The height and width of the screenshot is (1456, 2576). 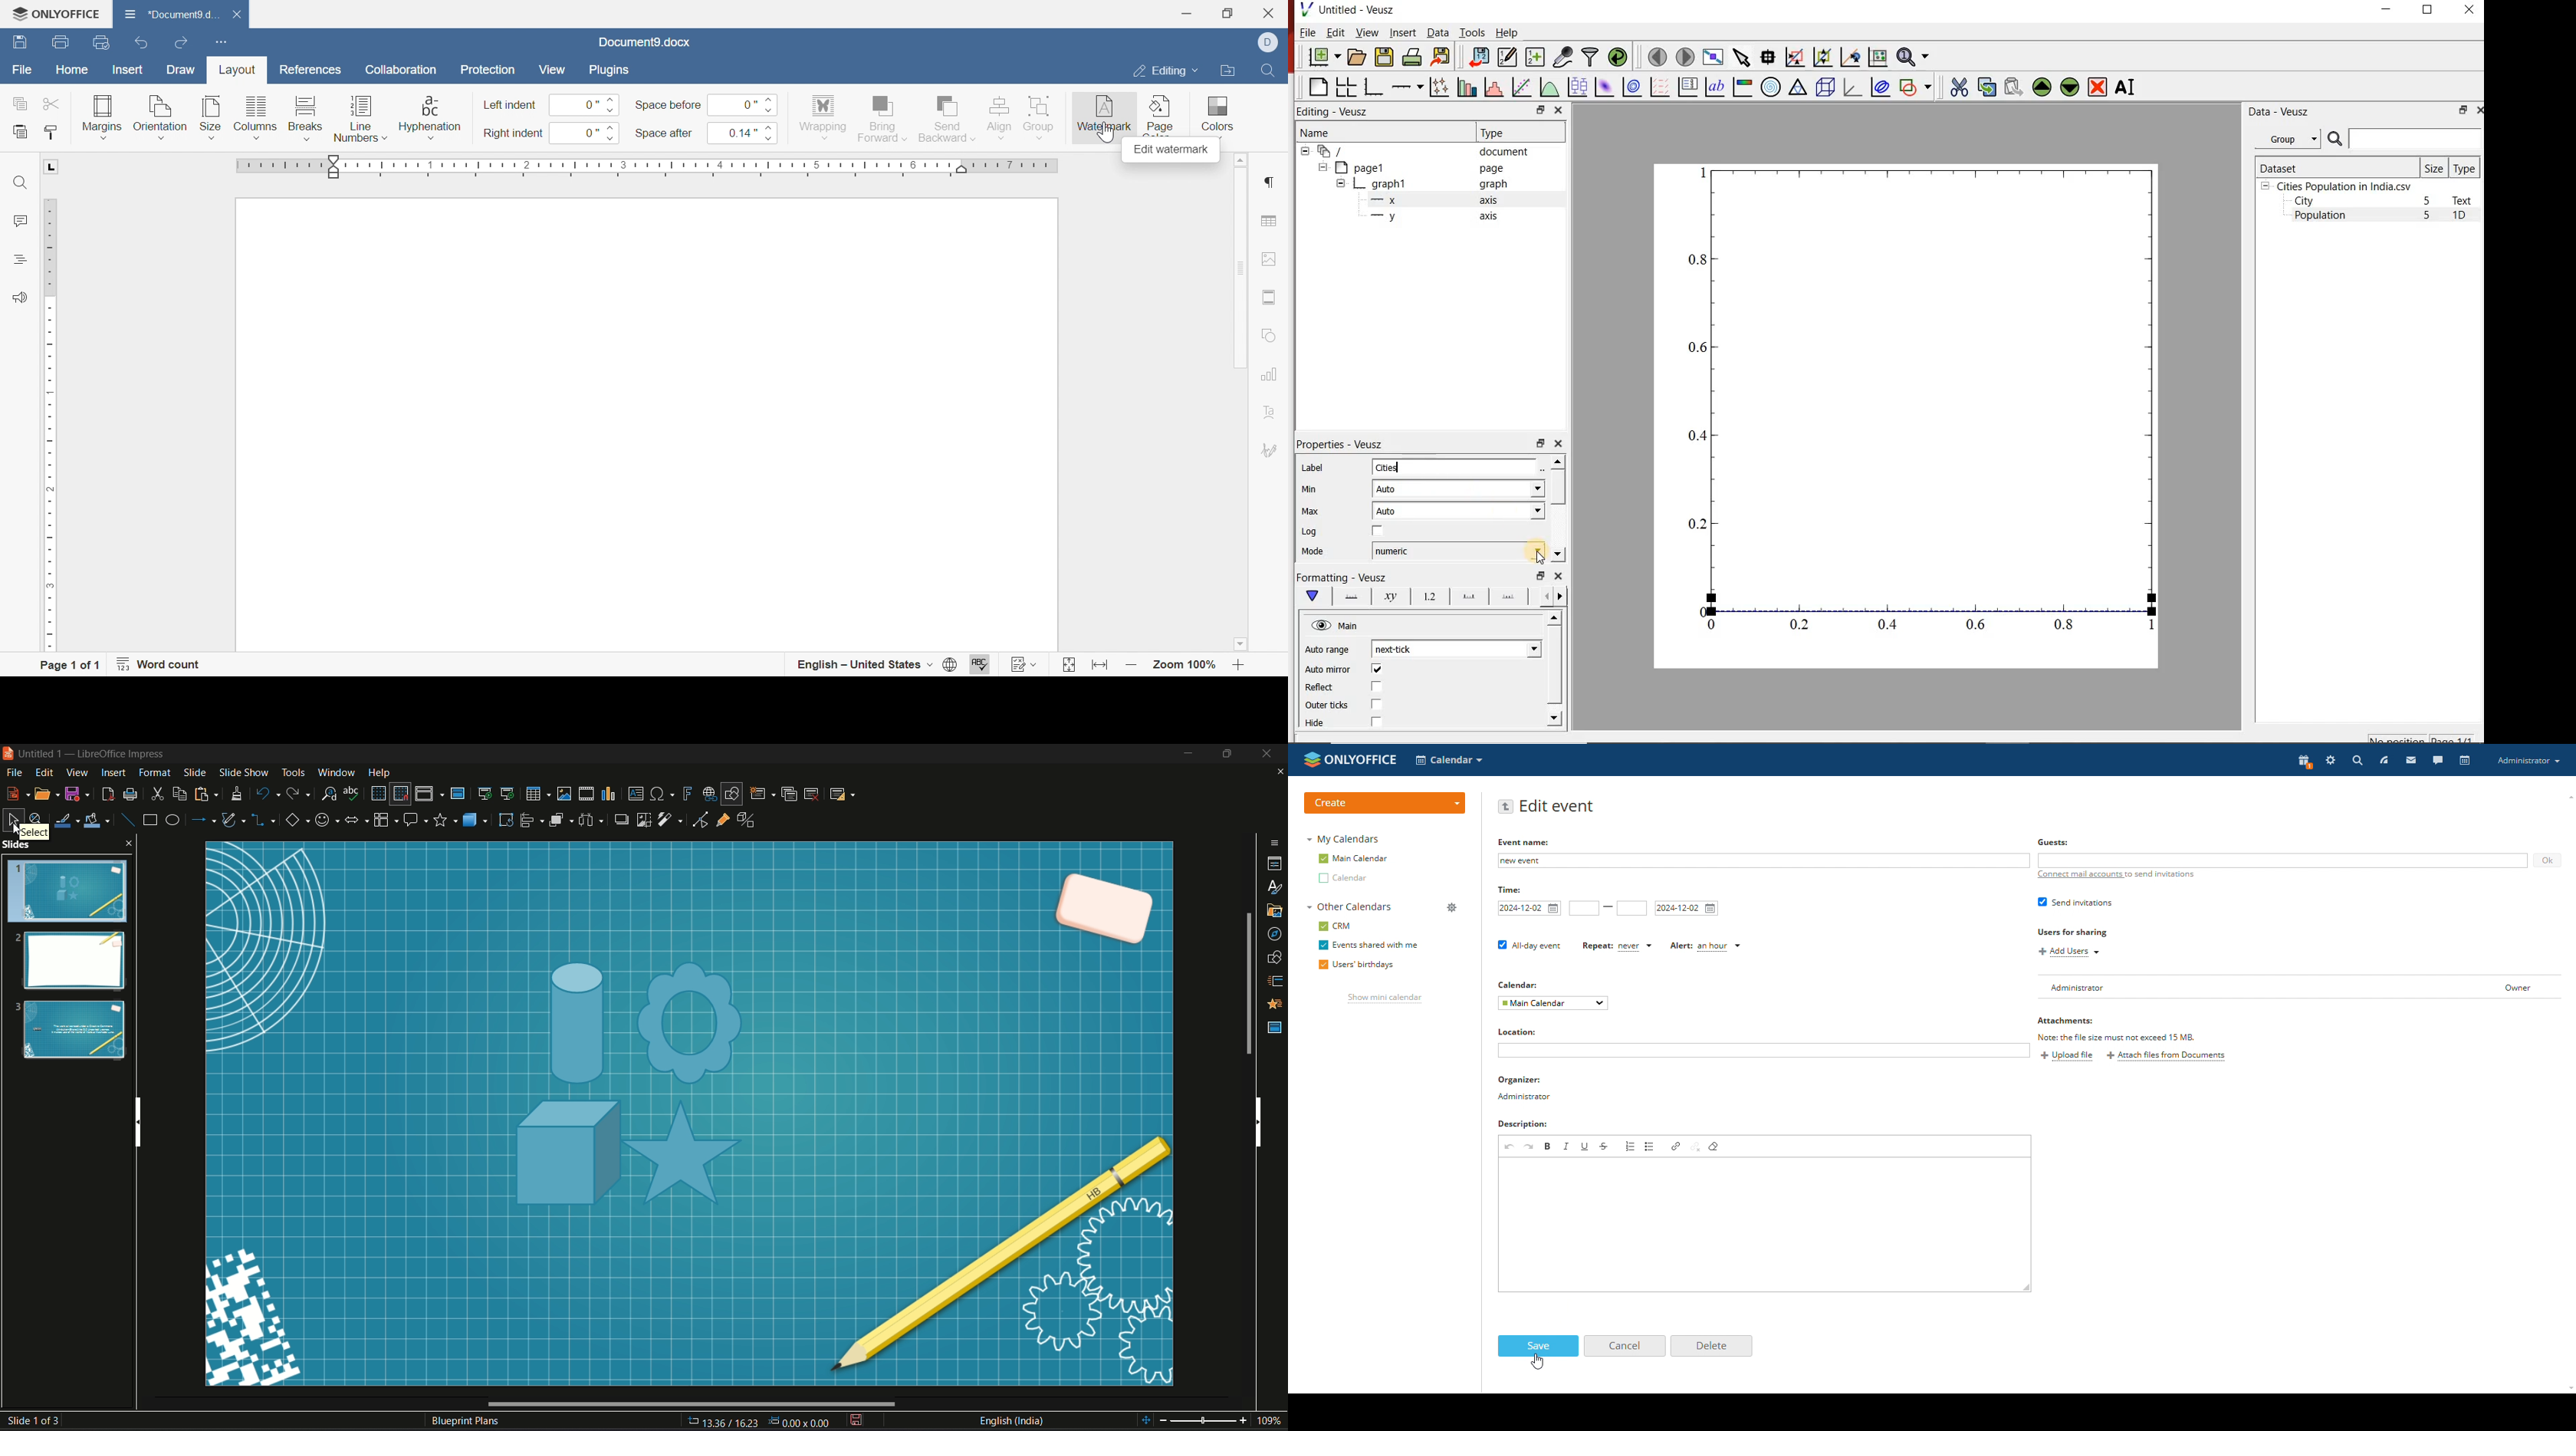 I want to click on Main, so click(x=1336, y=626).